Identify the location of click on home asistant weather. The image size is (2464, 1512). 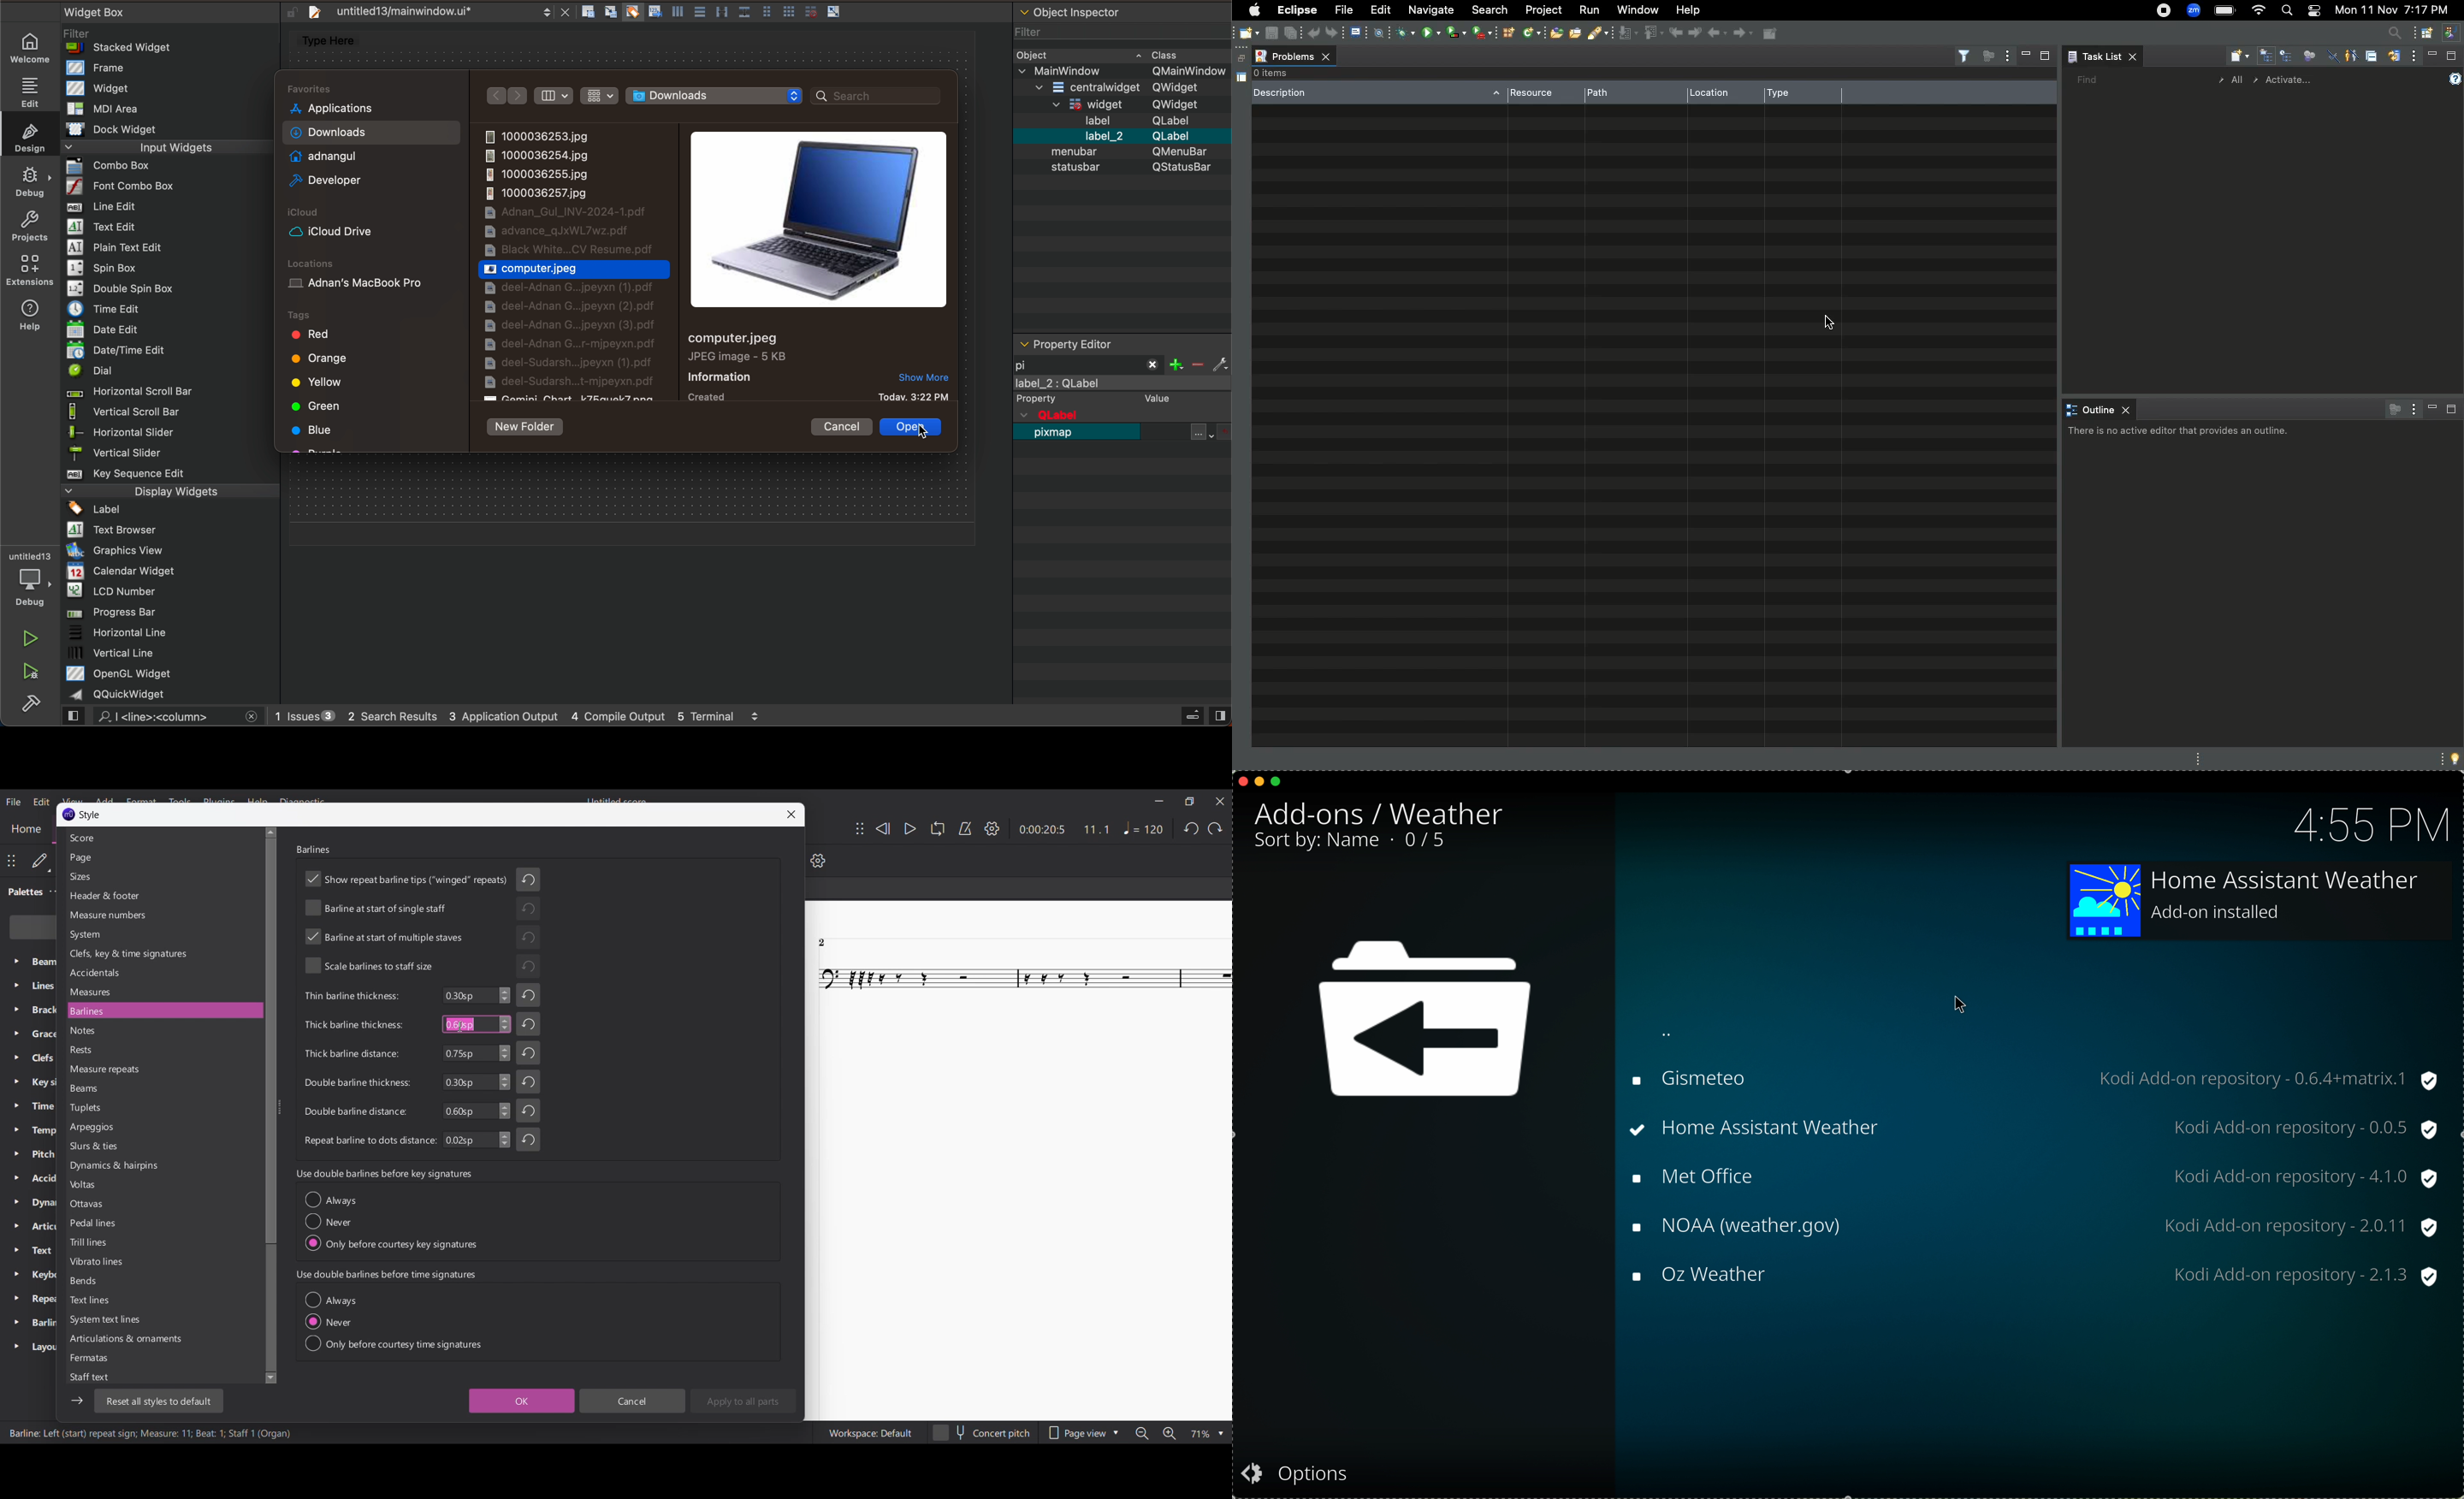
(2037, 1130).